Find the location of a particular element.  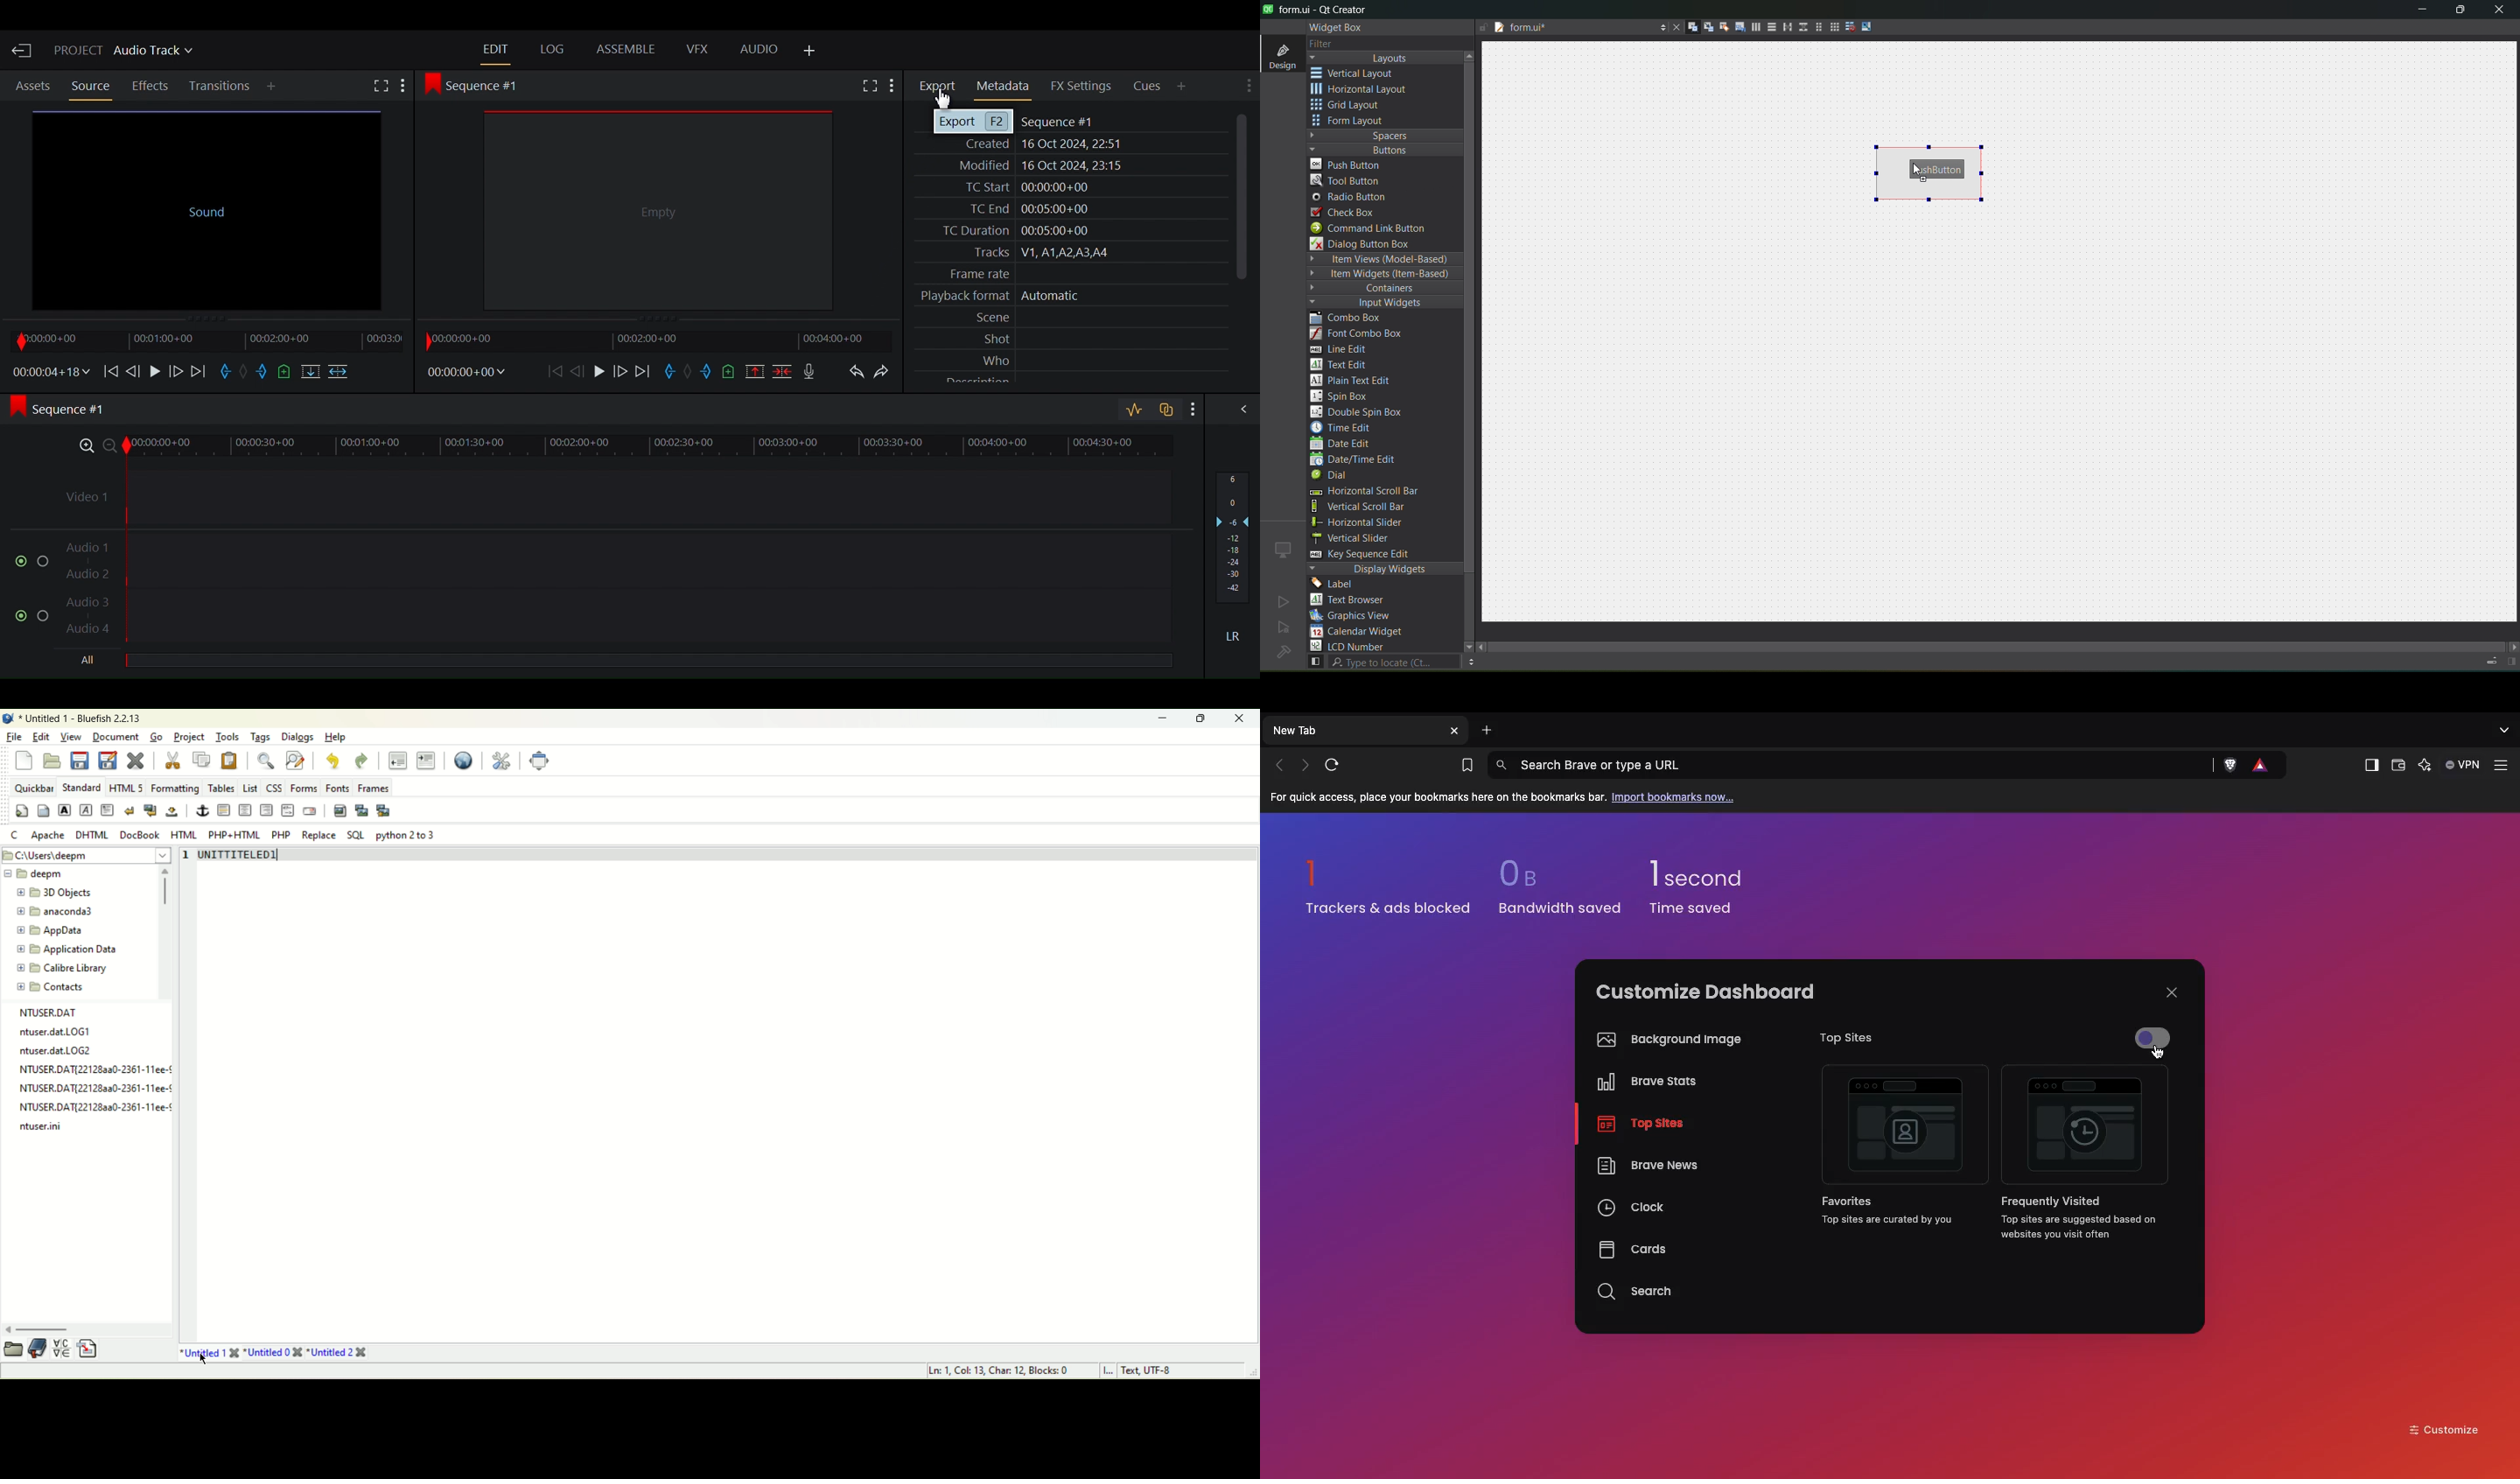

log is located at coordinates (98, 1107).